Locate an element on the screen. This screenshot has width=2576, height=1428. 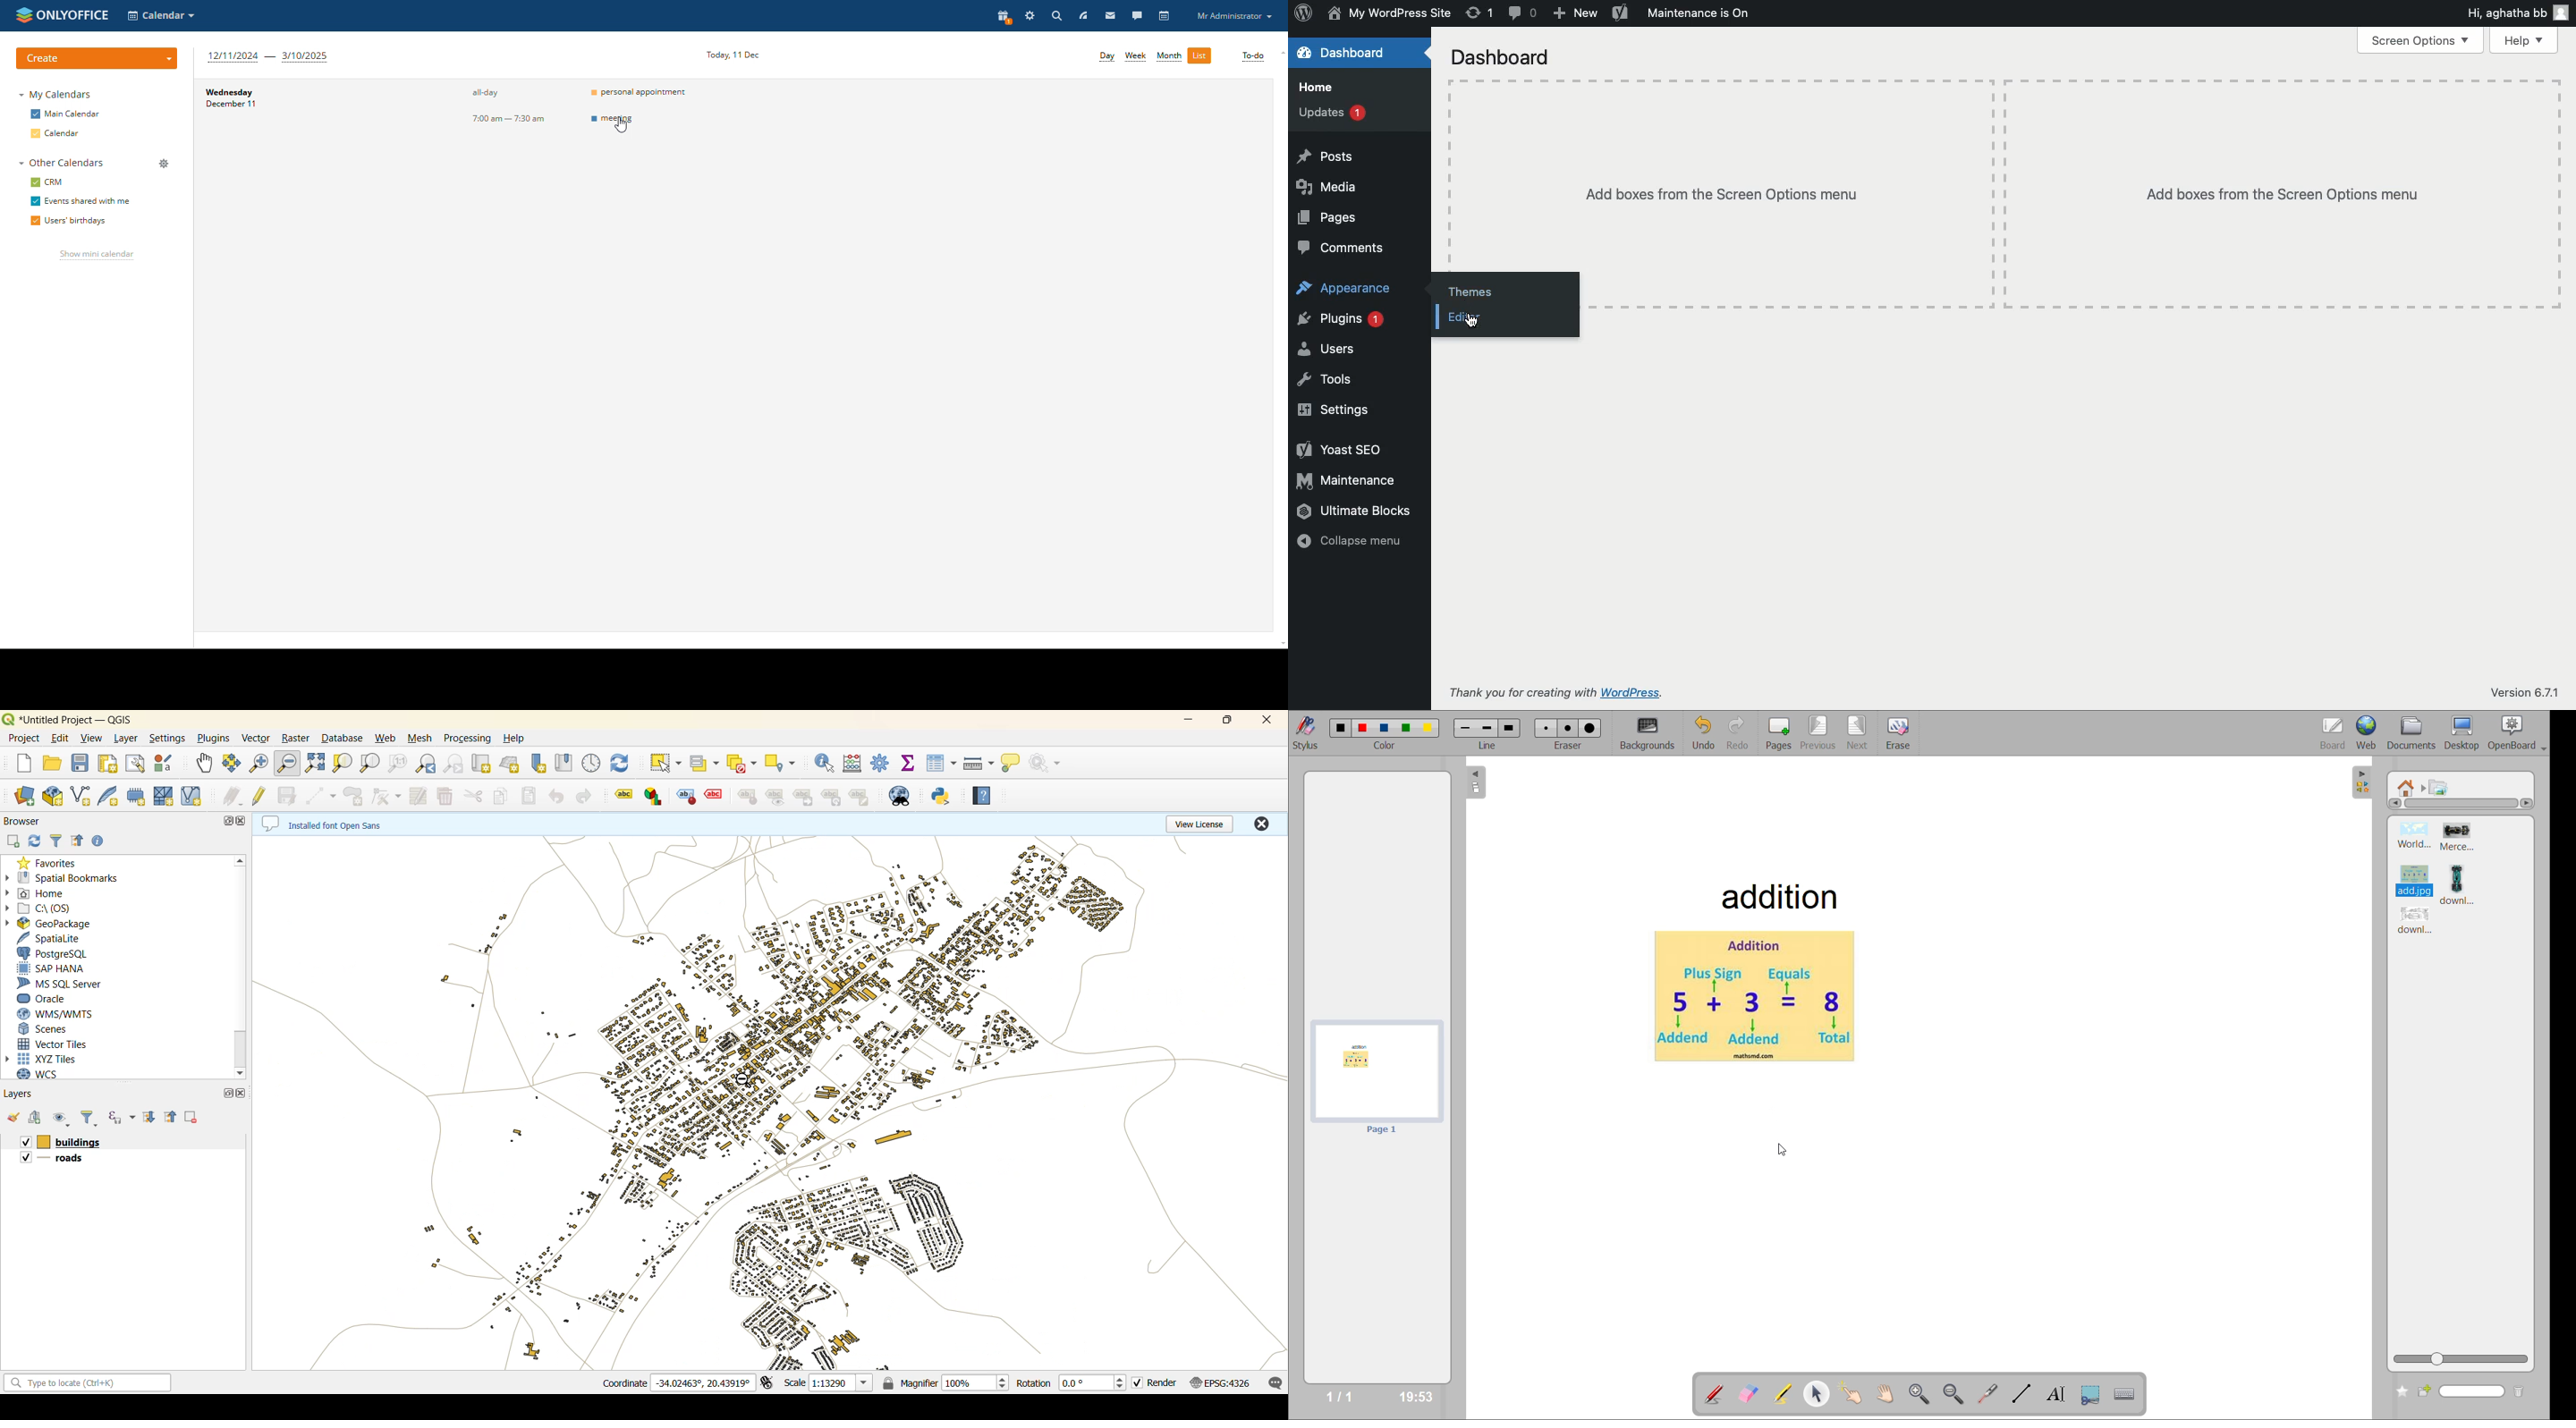
interact with items is located at coordinates (1855, 1394).